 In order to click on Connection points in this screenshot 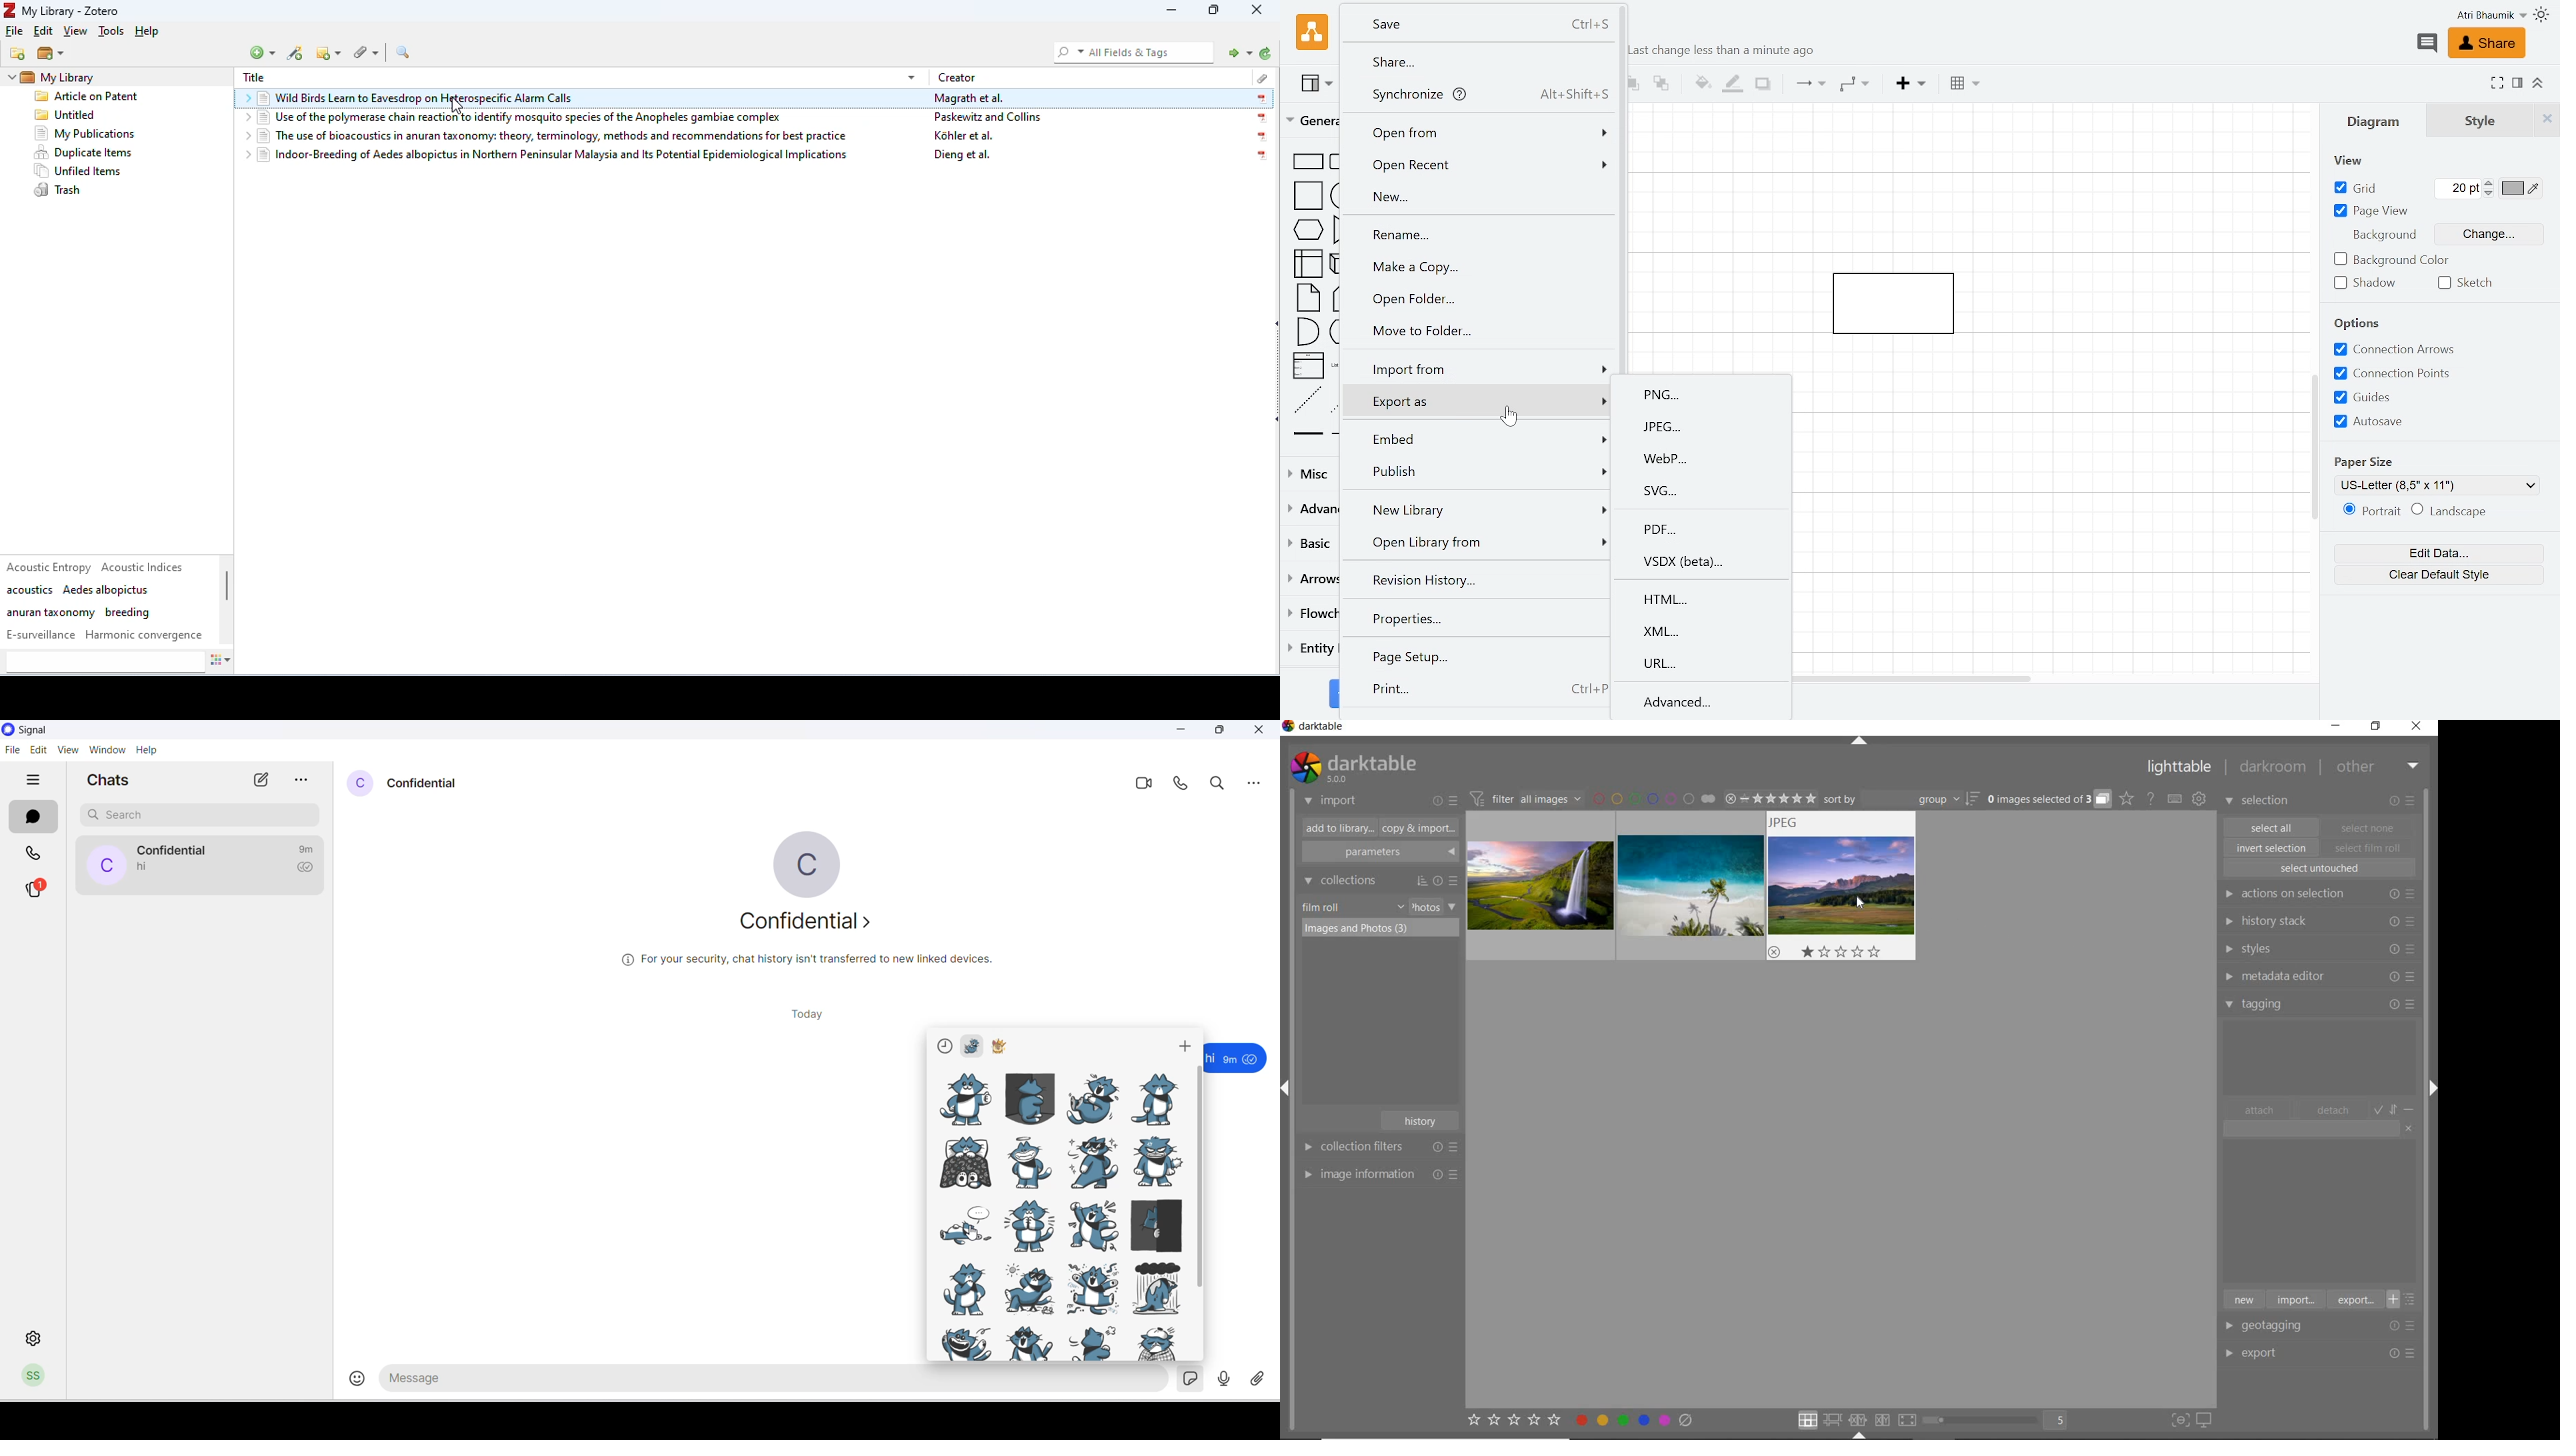, I will do `click(2406, 374)`.